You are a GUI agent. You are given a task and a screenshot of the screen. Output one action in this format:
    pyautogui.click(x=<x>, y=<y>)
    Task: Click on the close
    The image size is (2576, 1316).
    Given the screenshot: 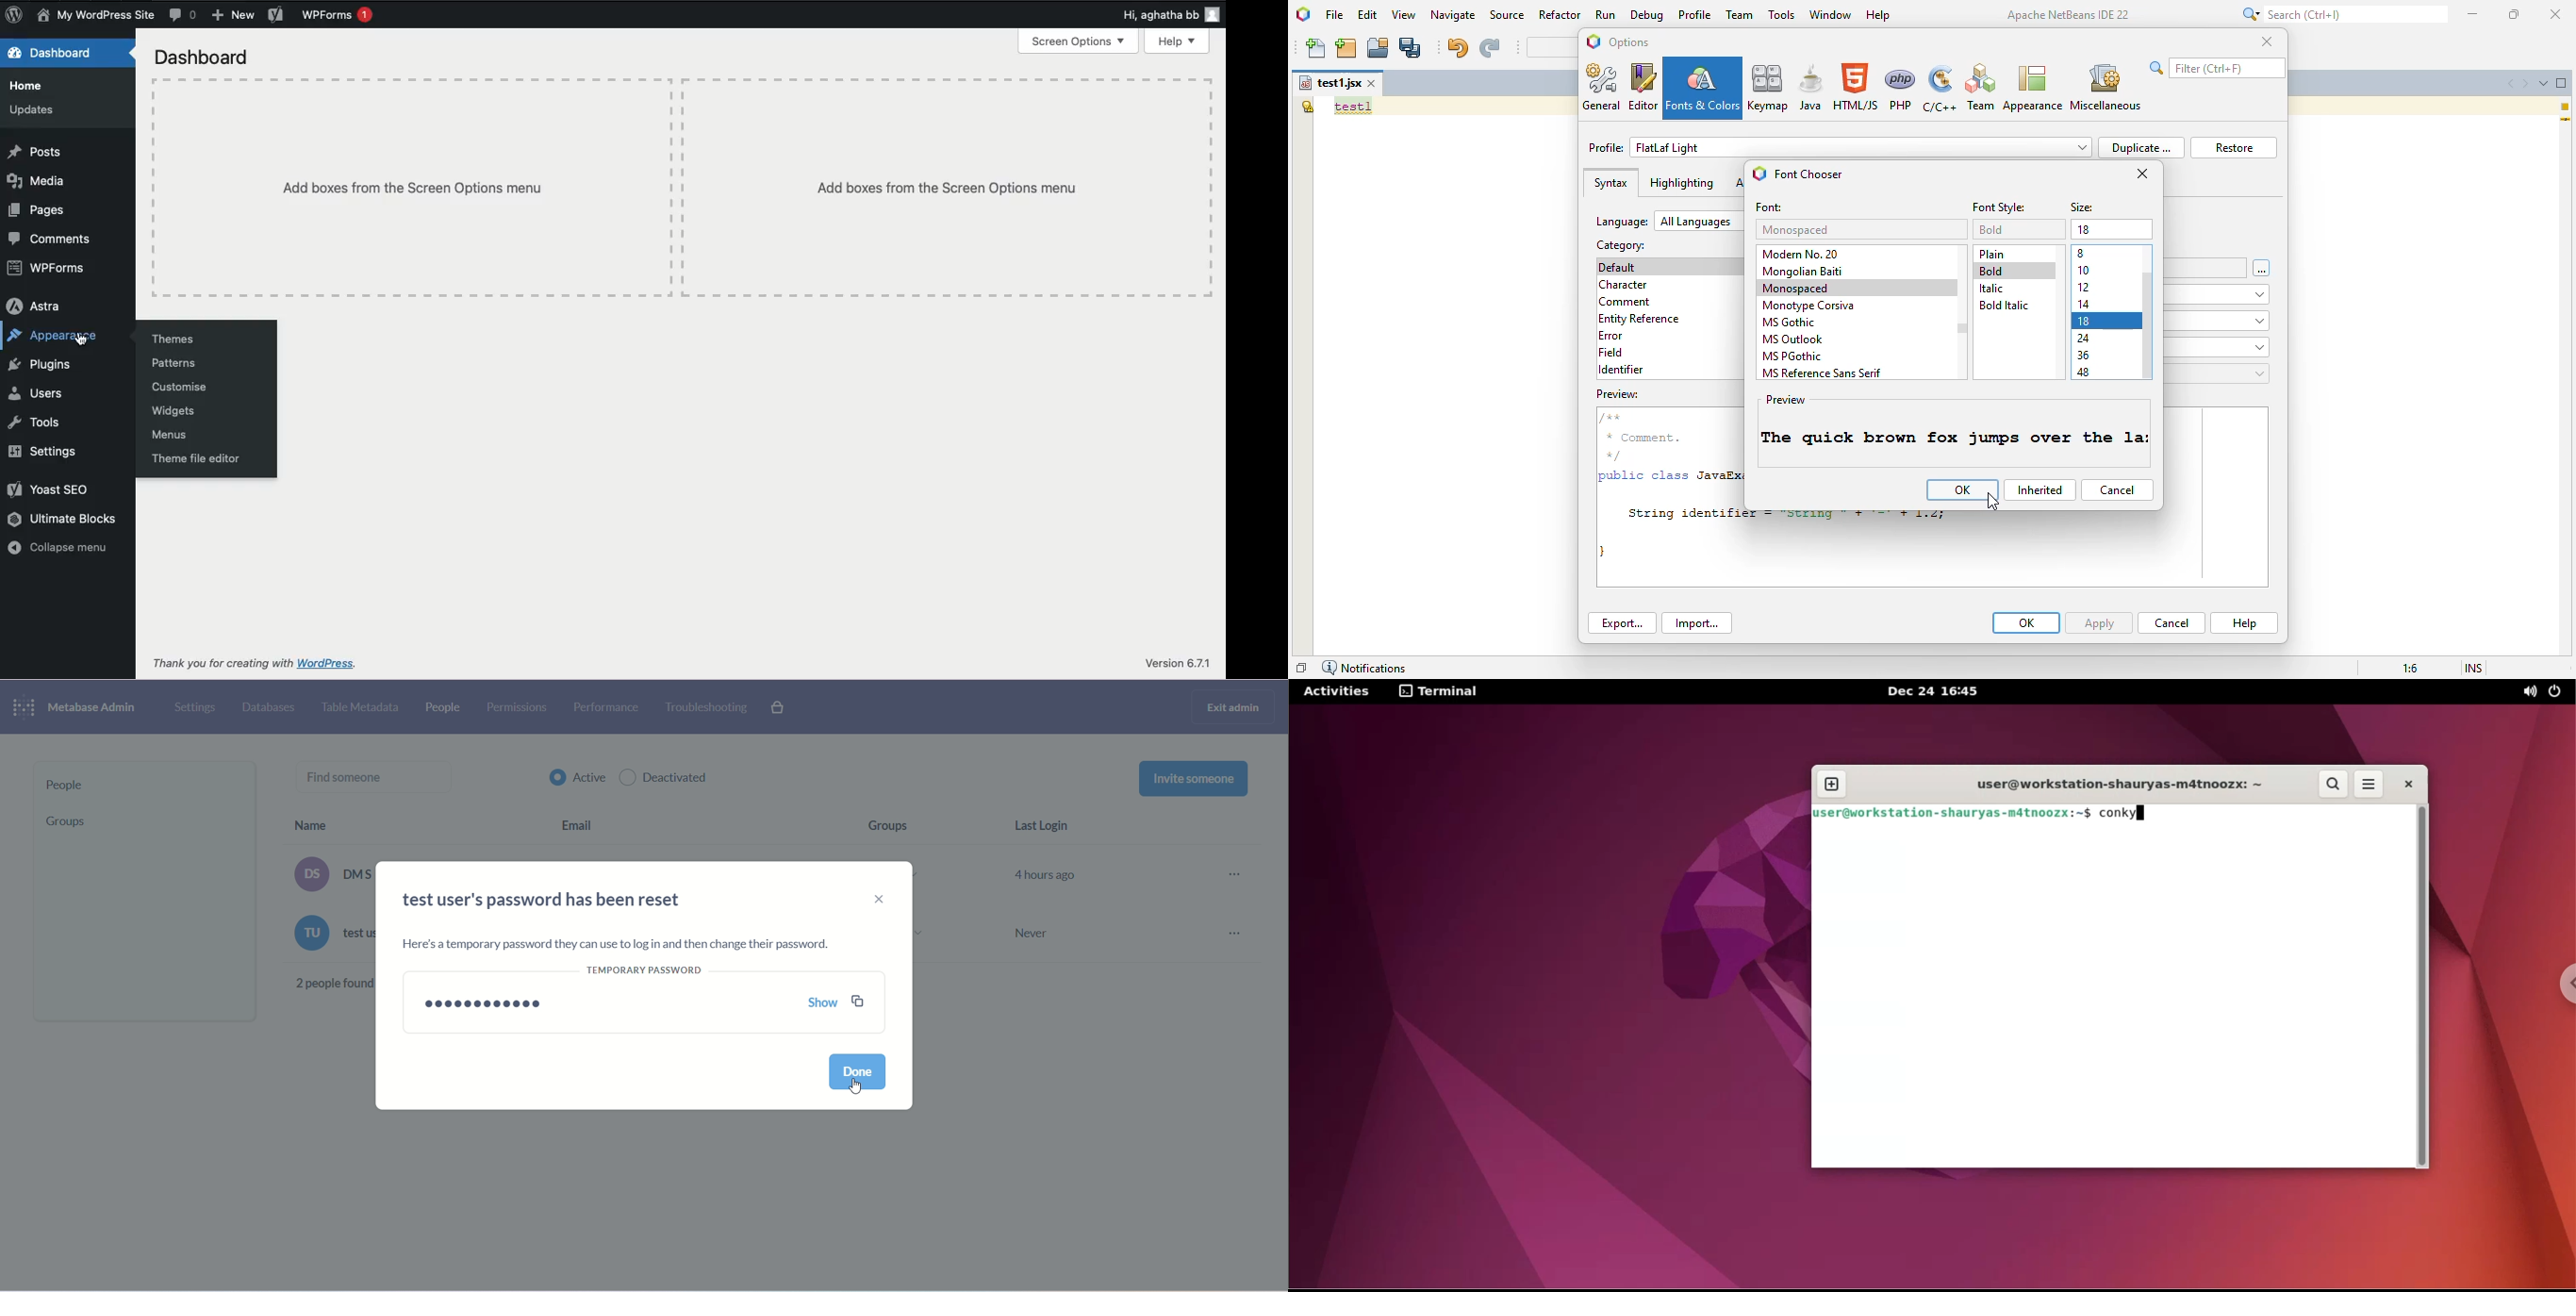 What is the action you would take?
    pyautogui.click(x=2143, y=174)
    